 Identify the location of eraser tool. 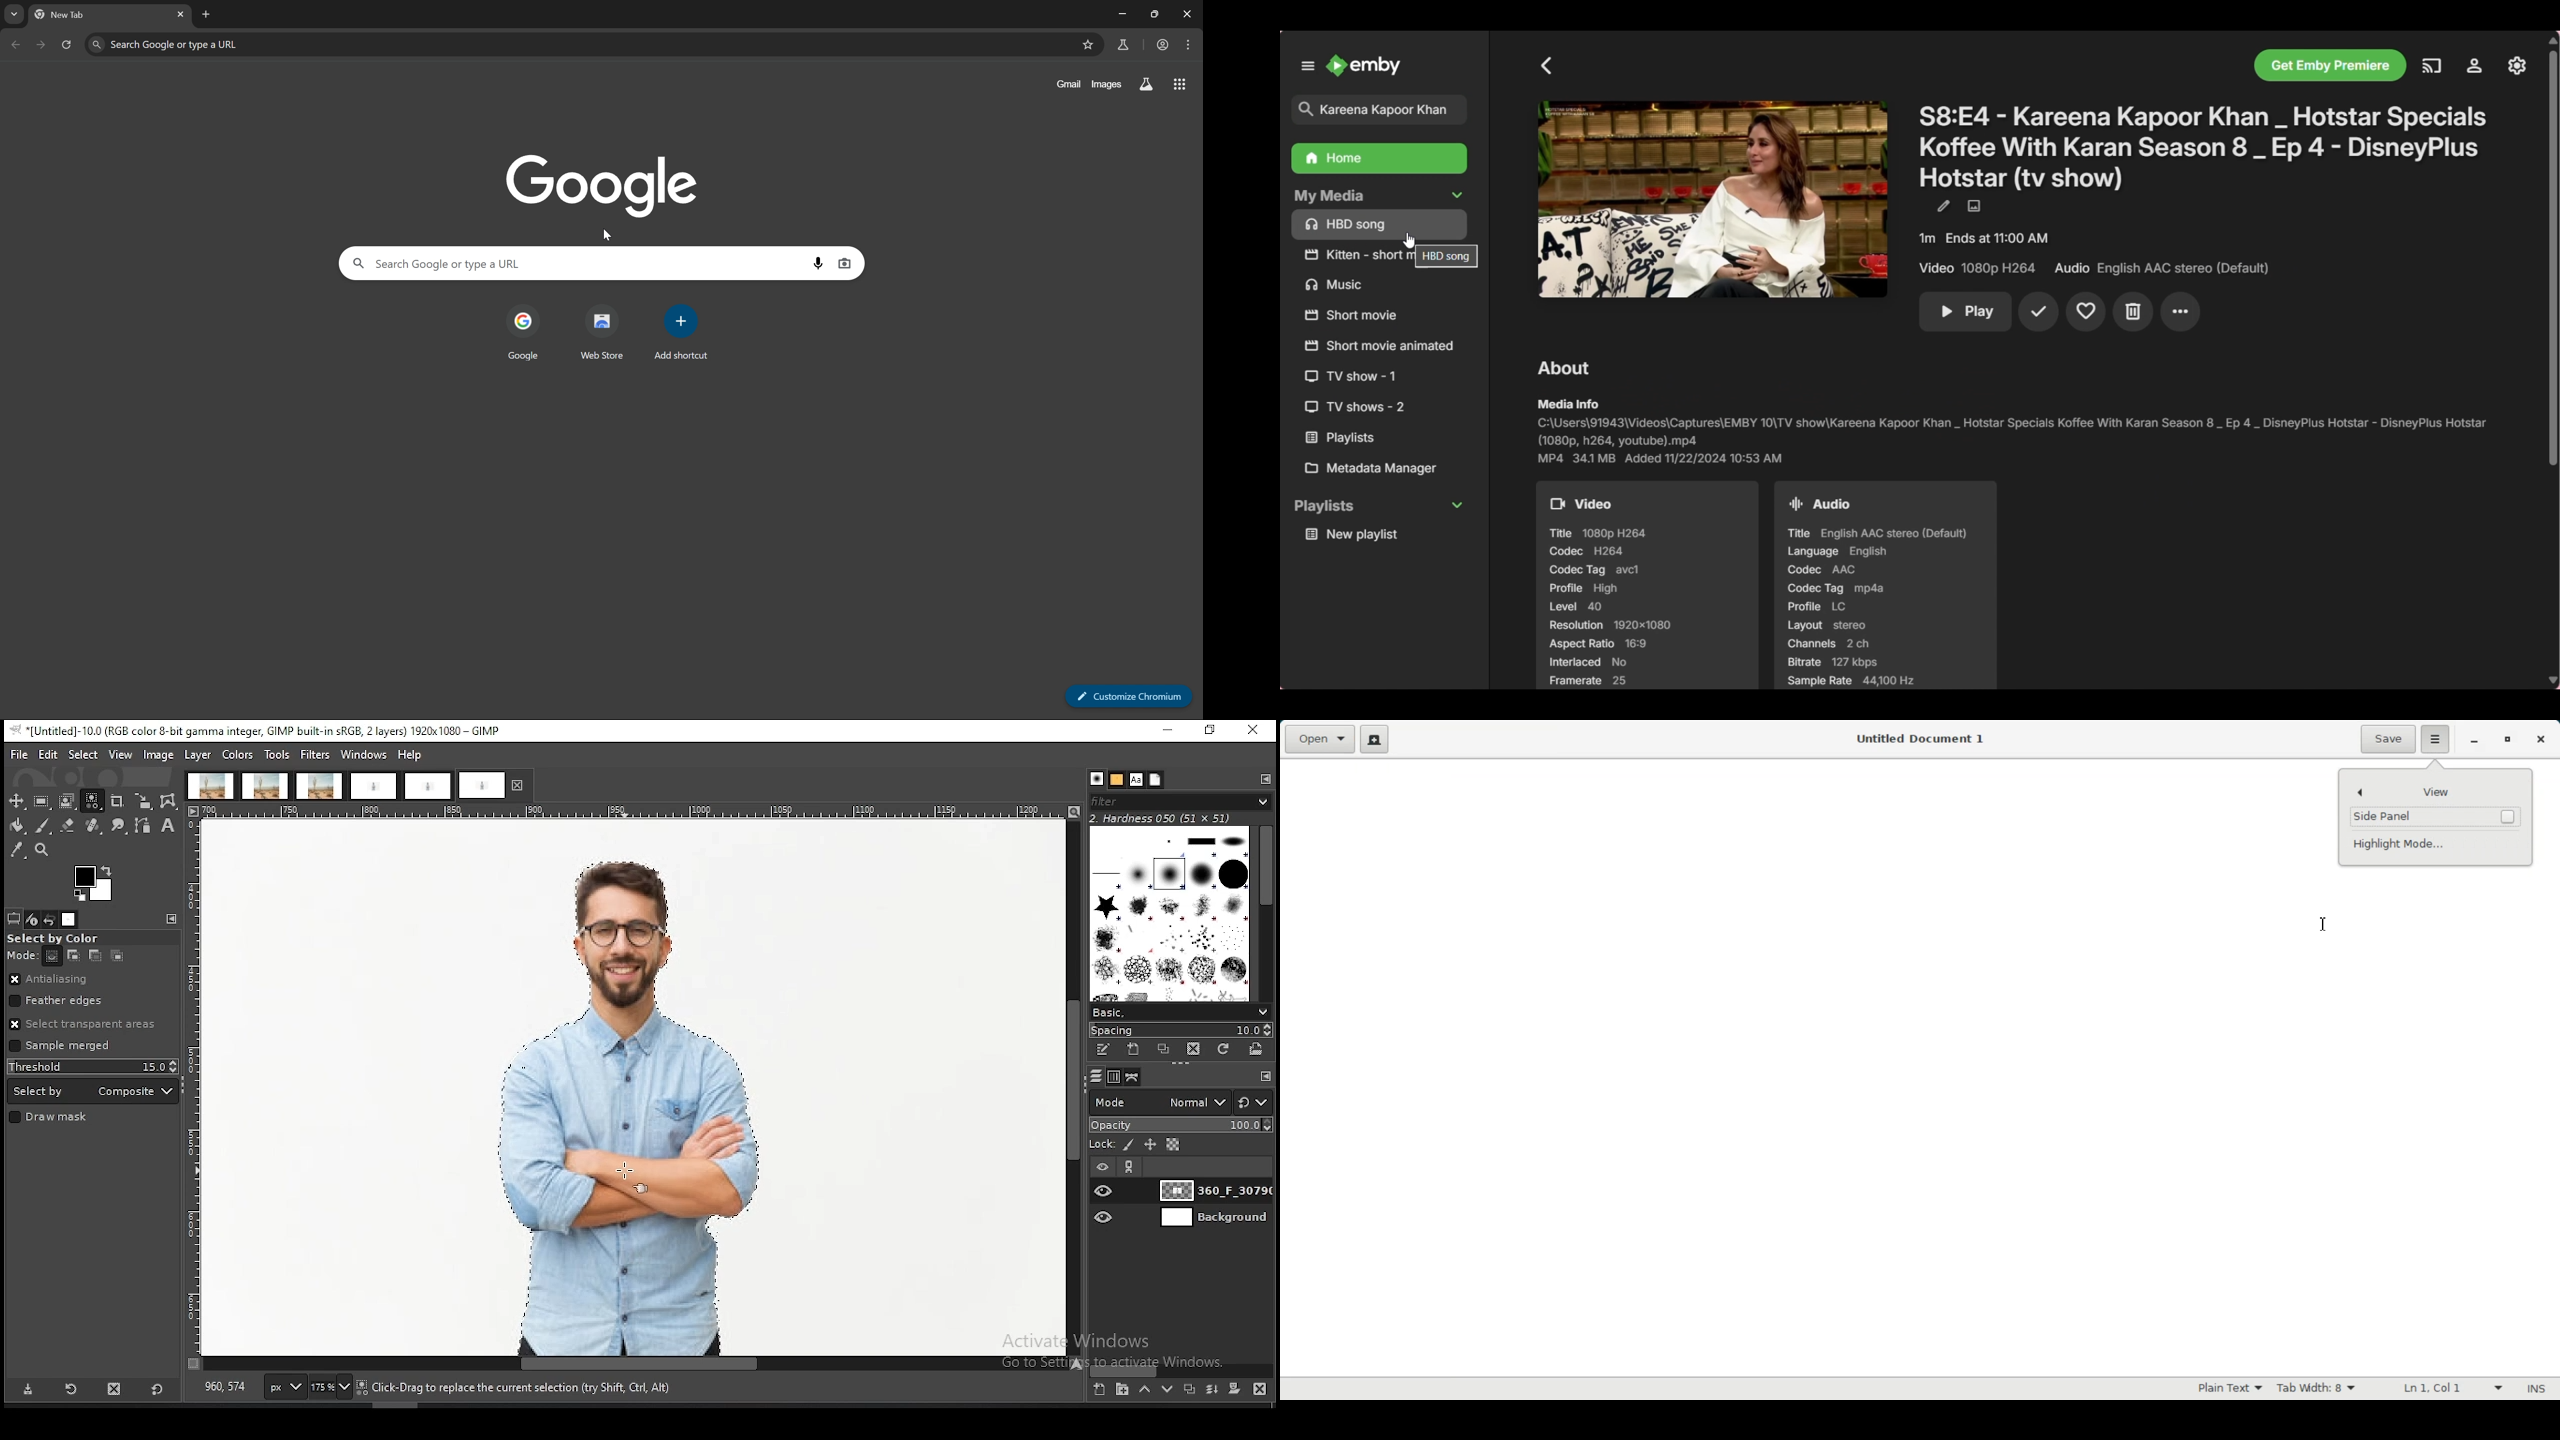
(68, 825).